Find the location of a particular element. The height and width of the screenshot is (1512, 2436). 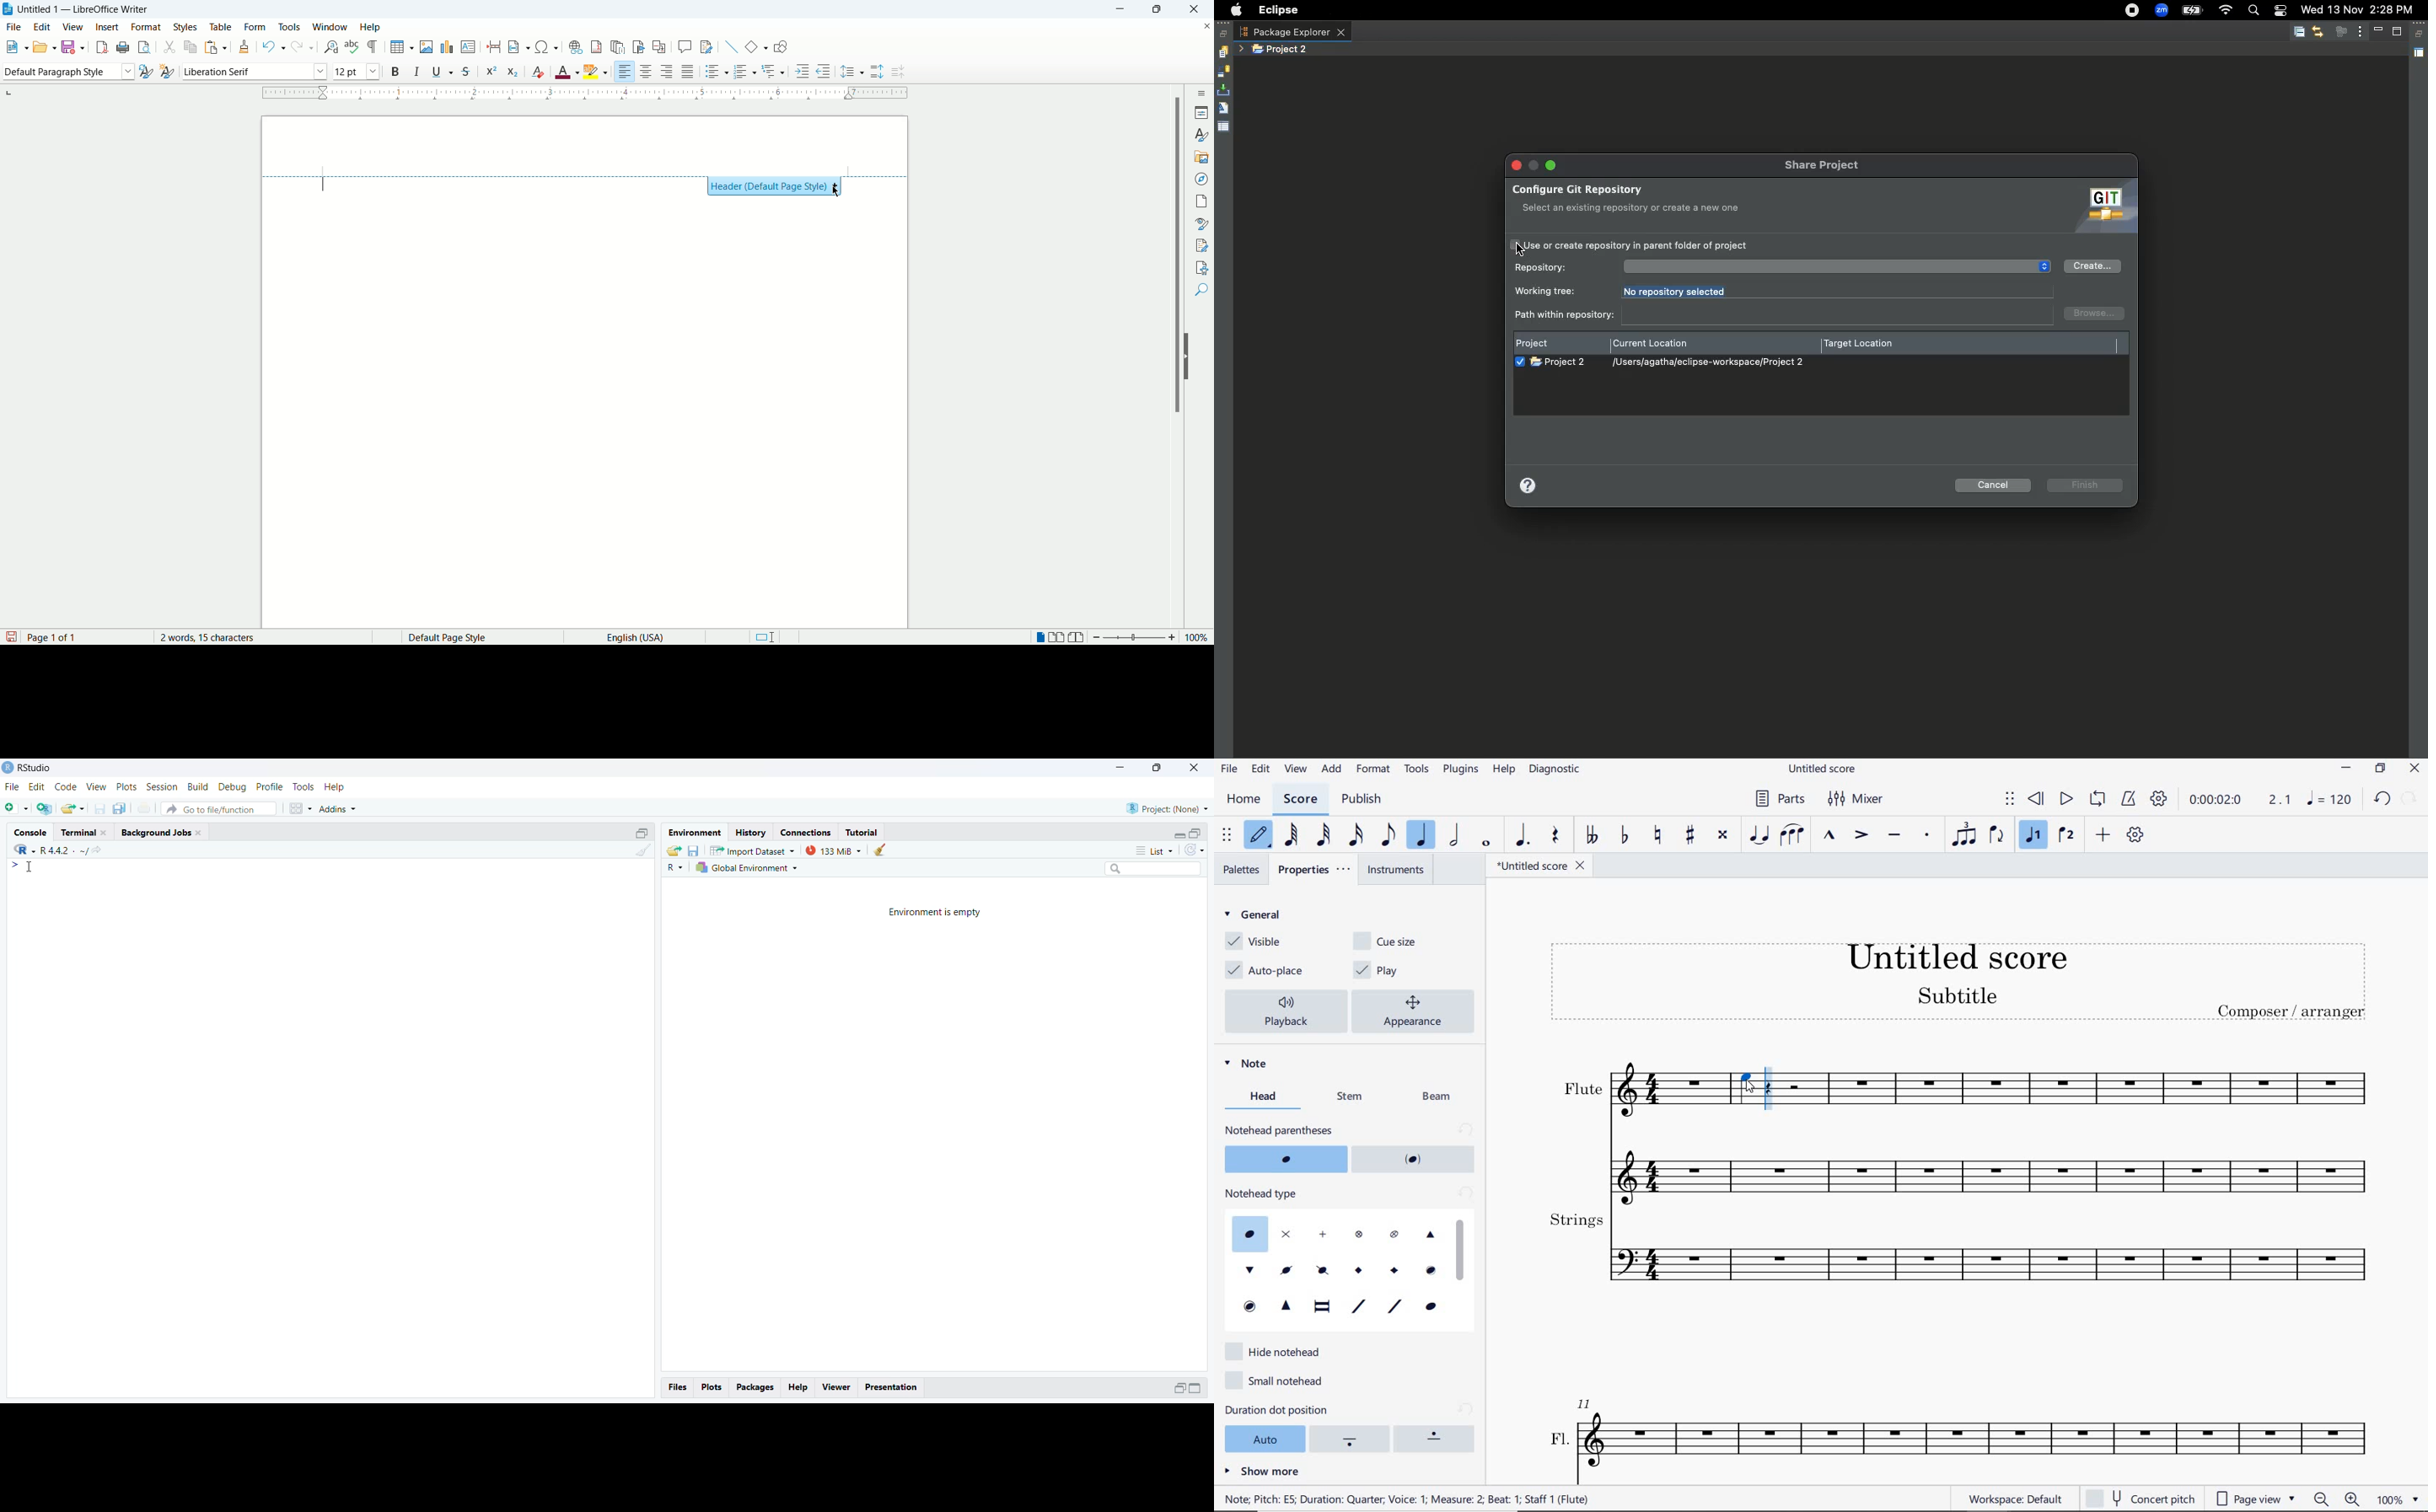

form is located at coordinates (254, 27).